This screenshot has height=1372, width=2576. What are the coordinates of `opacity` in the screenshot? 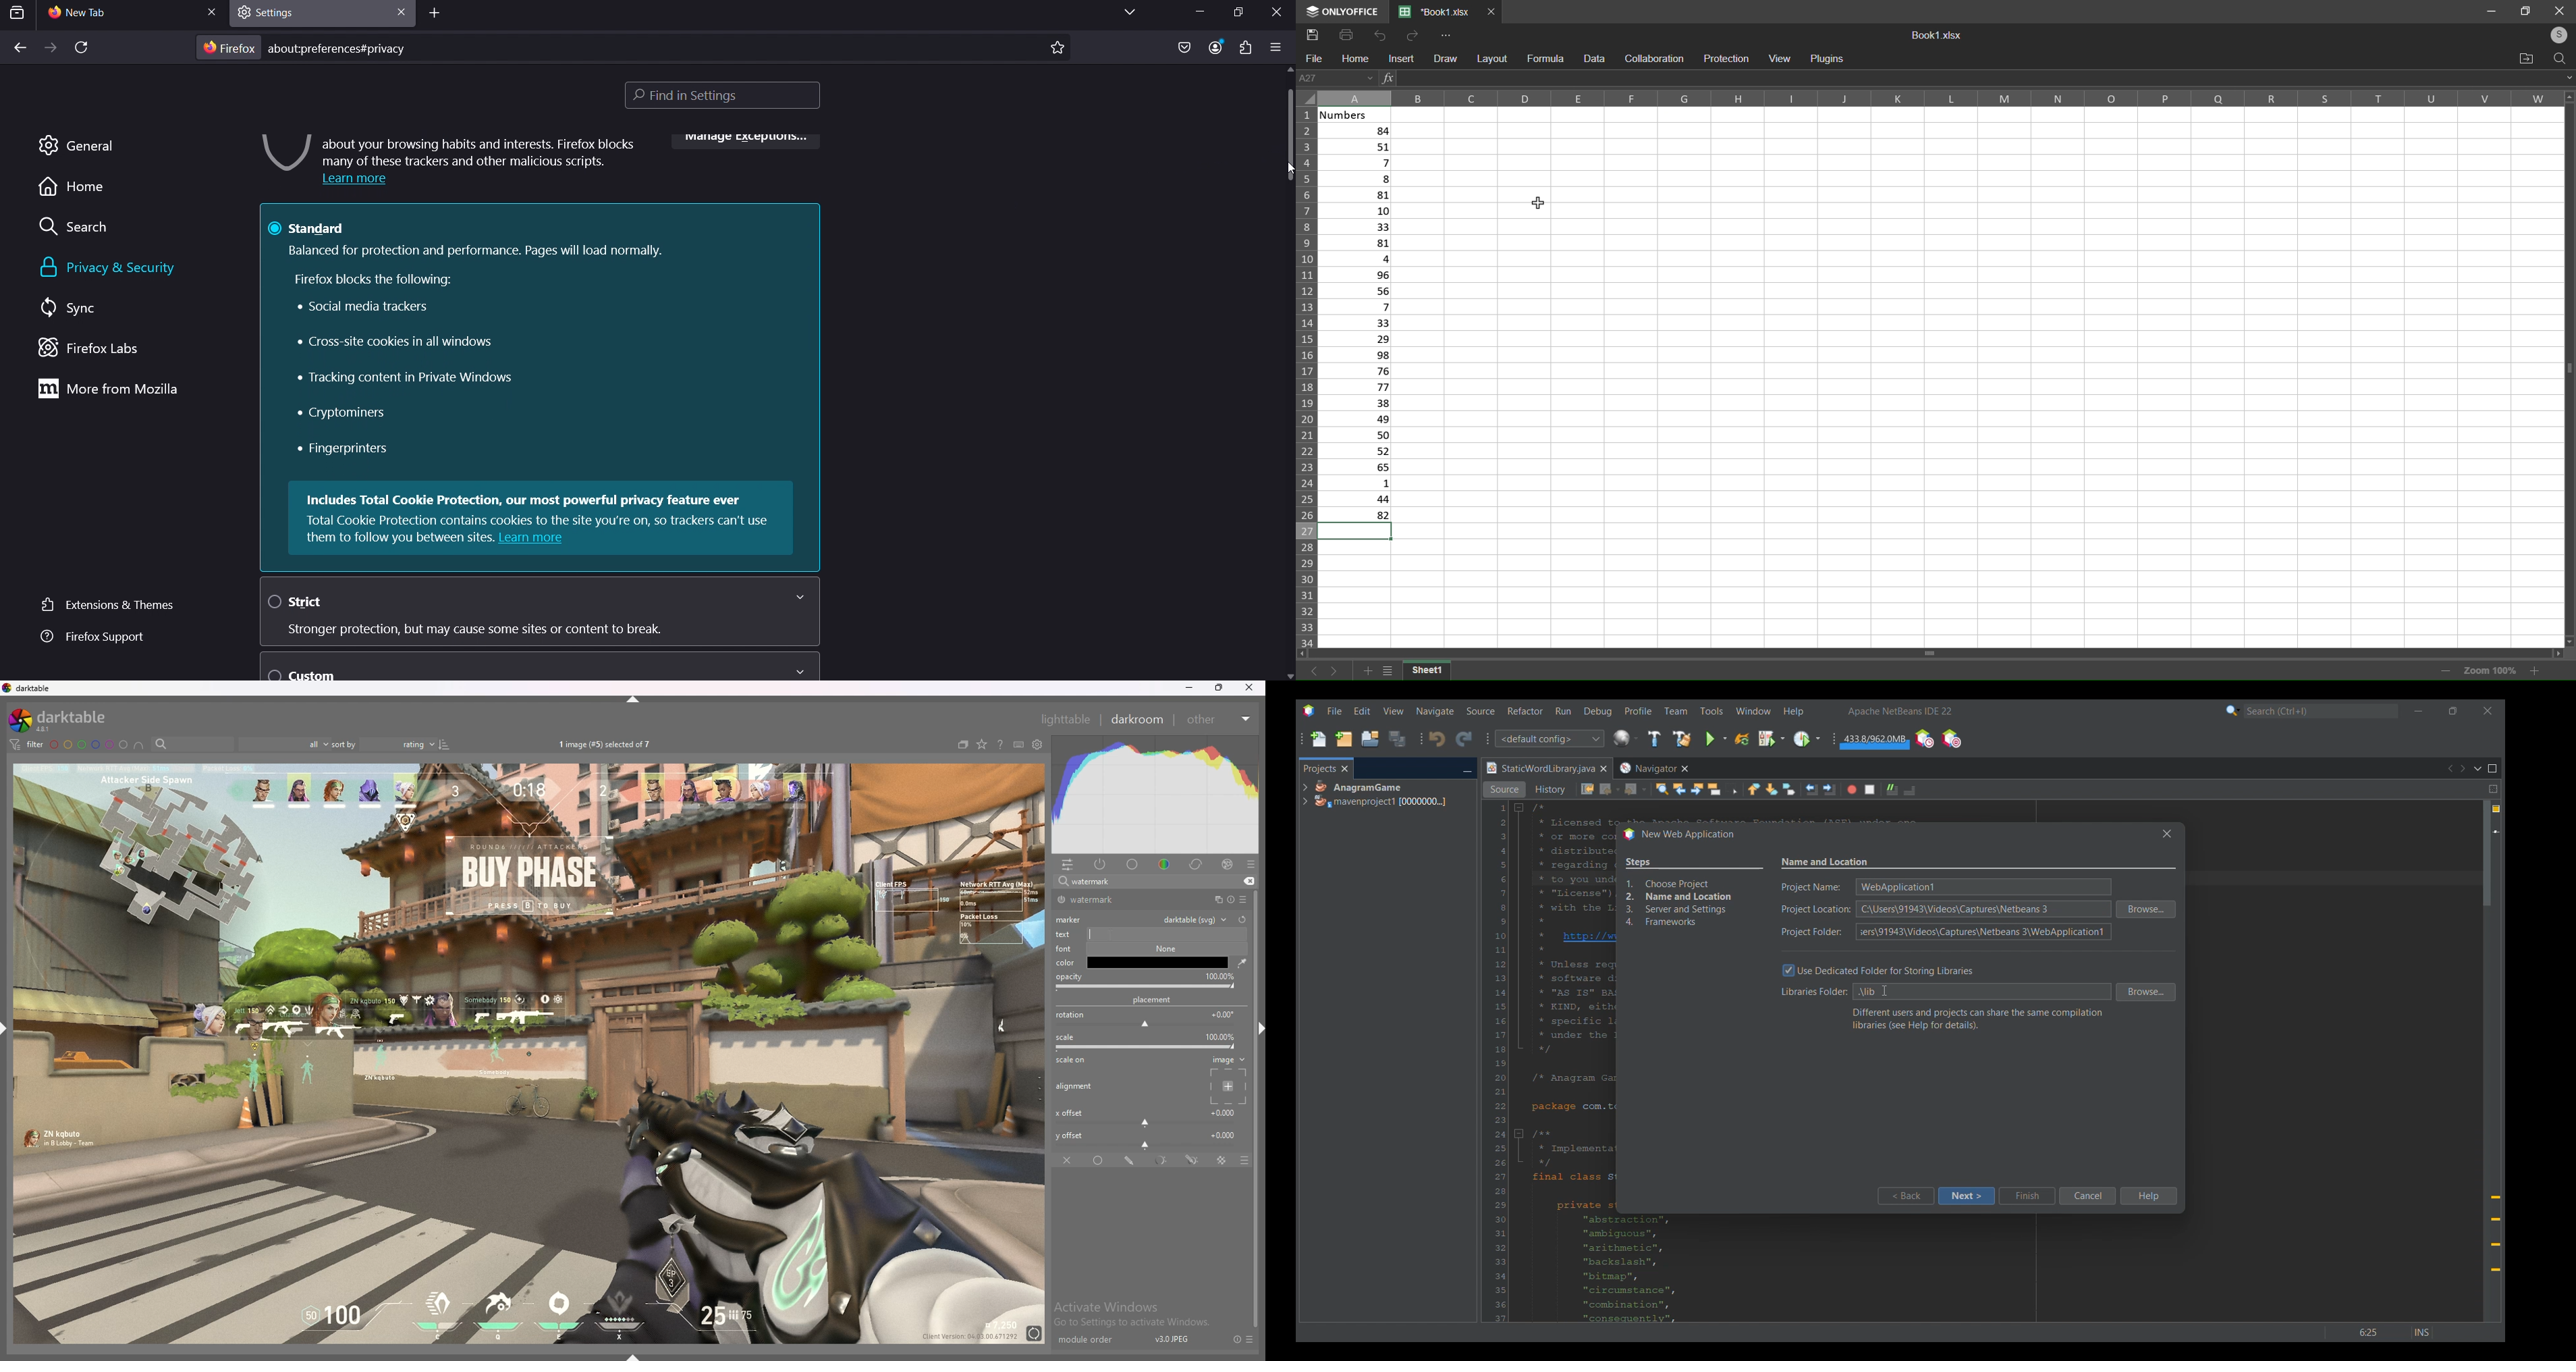 It's located at (1147, 981).